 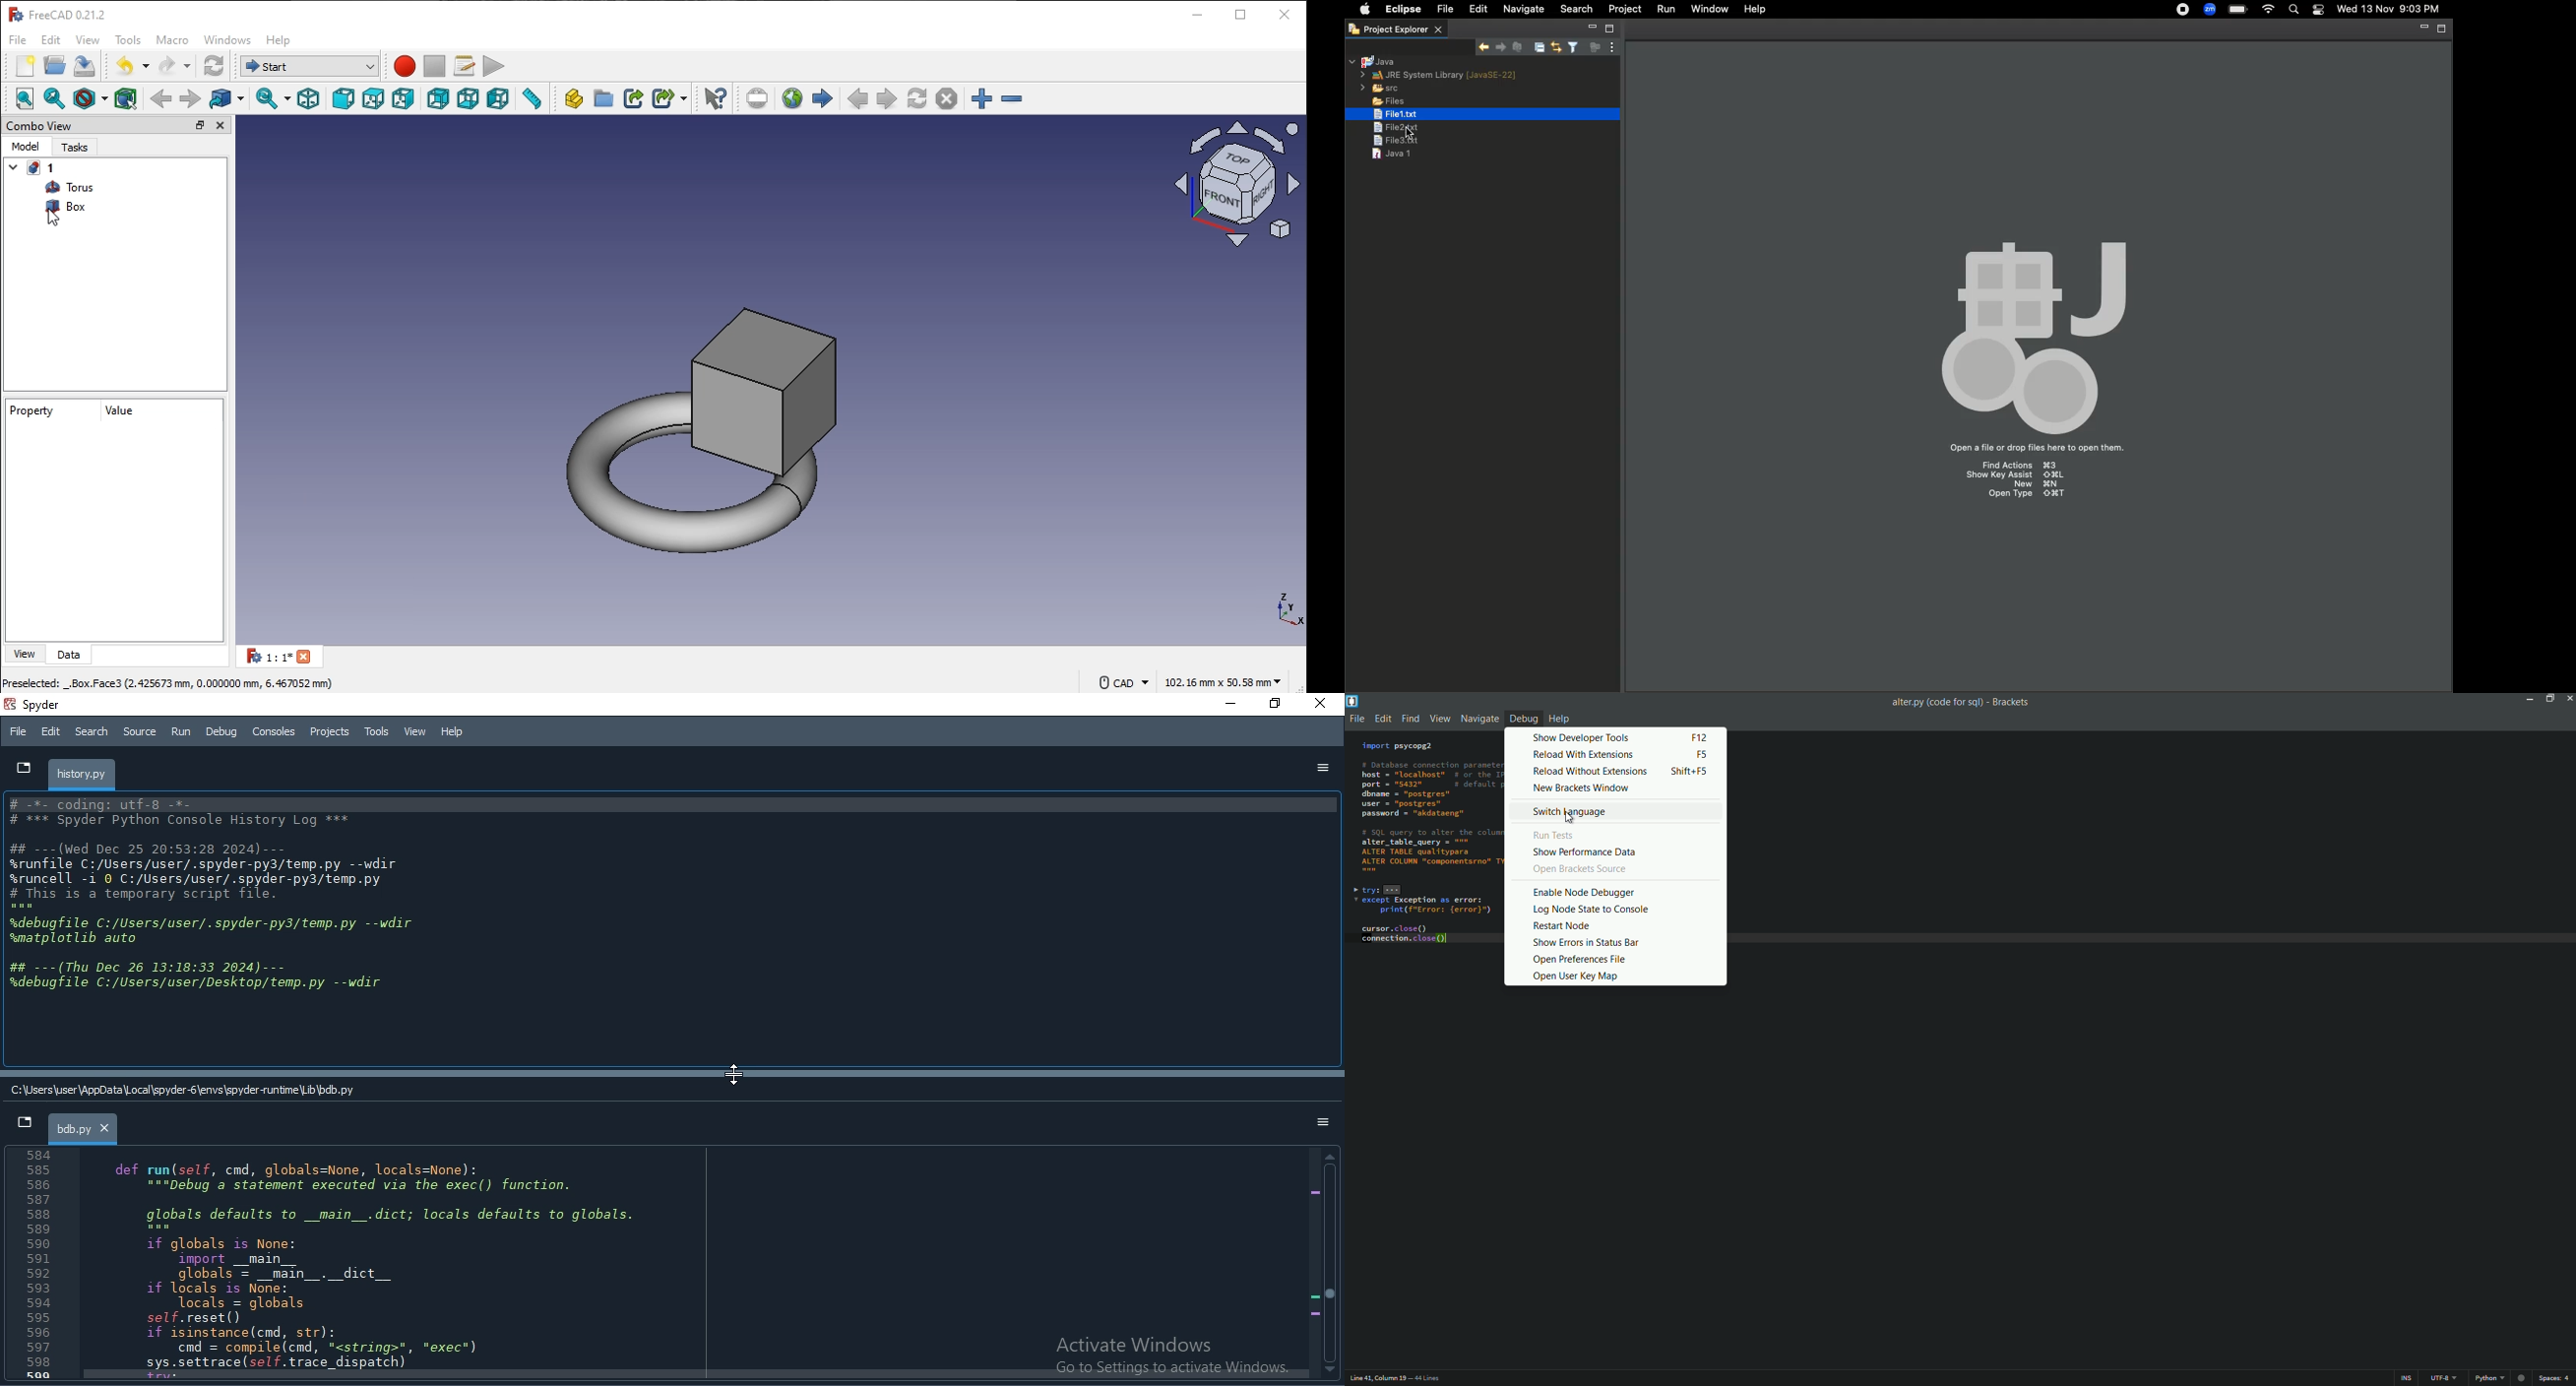 What do you see at coordinates (1382, 718) in the screenshot?
I see `edit menu` at bounding box center [1382, 718].